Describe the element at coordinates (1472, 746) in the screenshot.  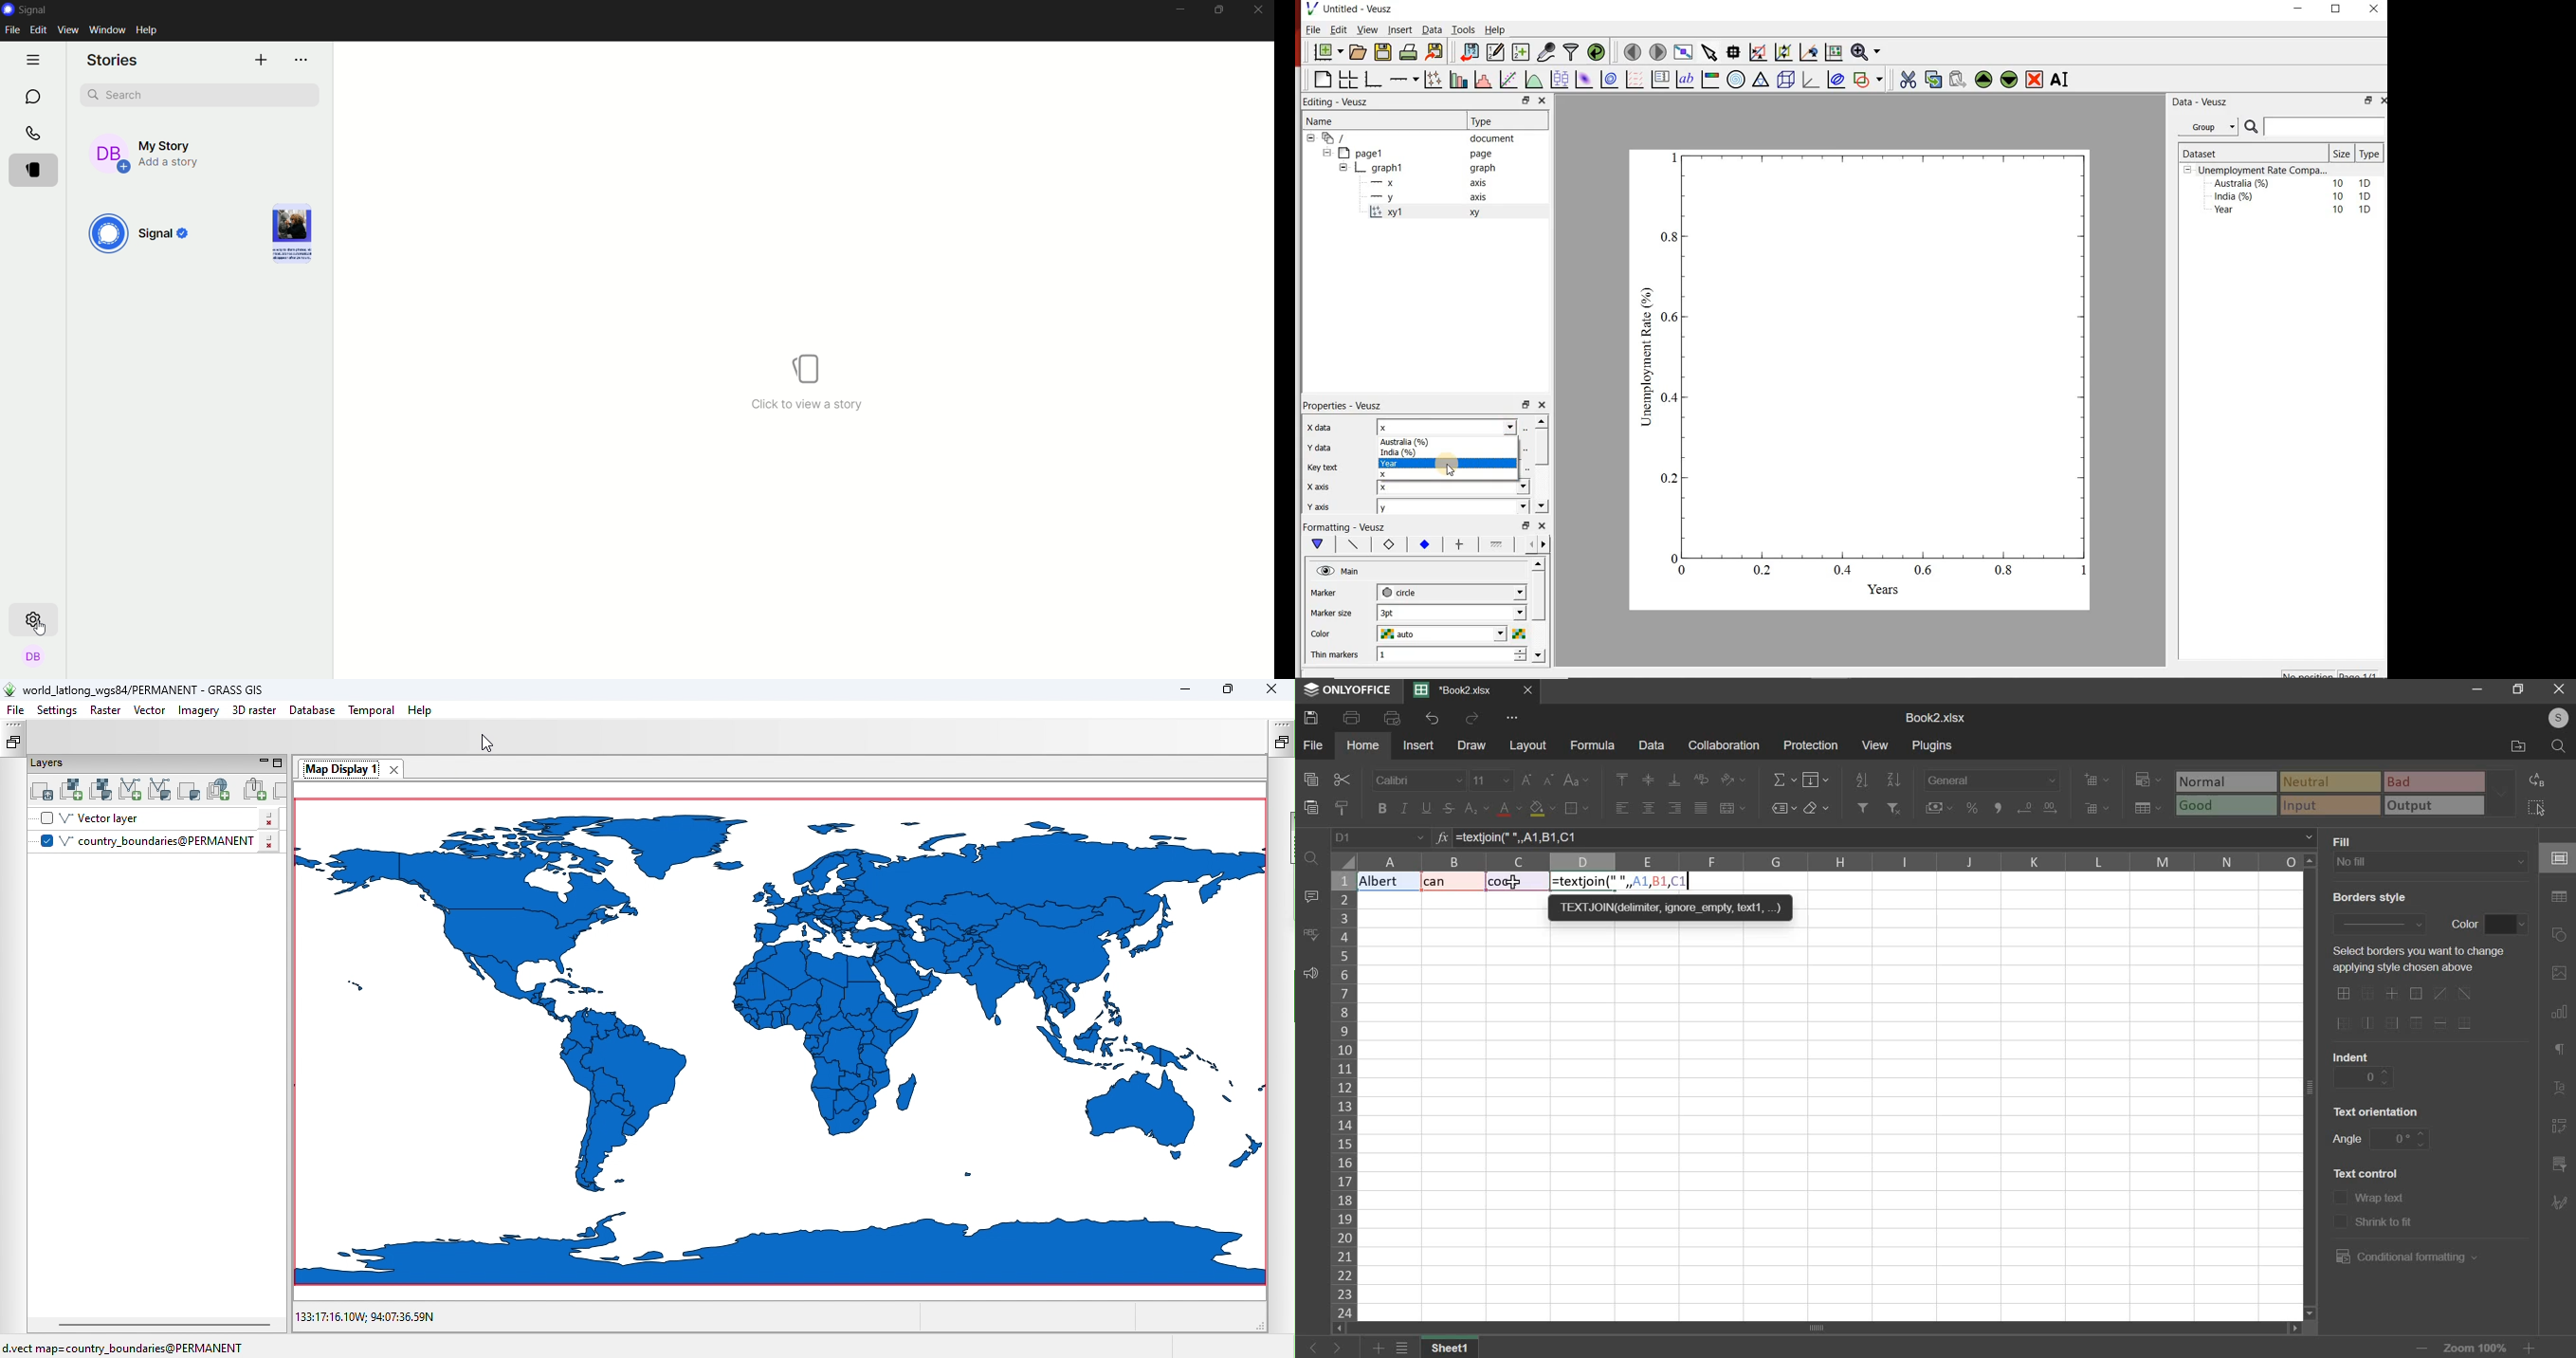
I see `draw` at that location.